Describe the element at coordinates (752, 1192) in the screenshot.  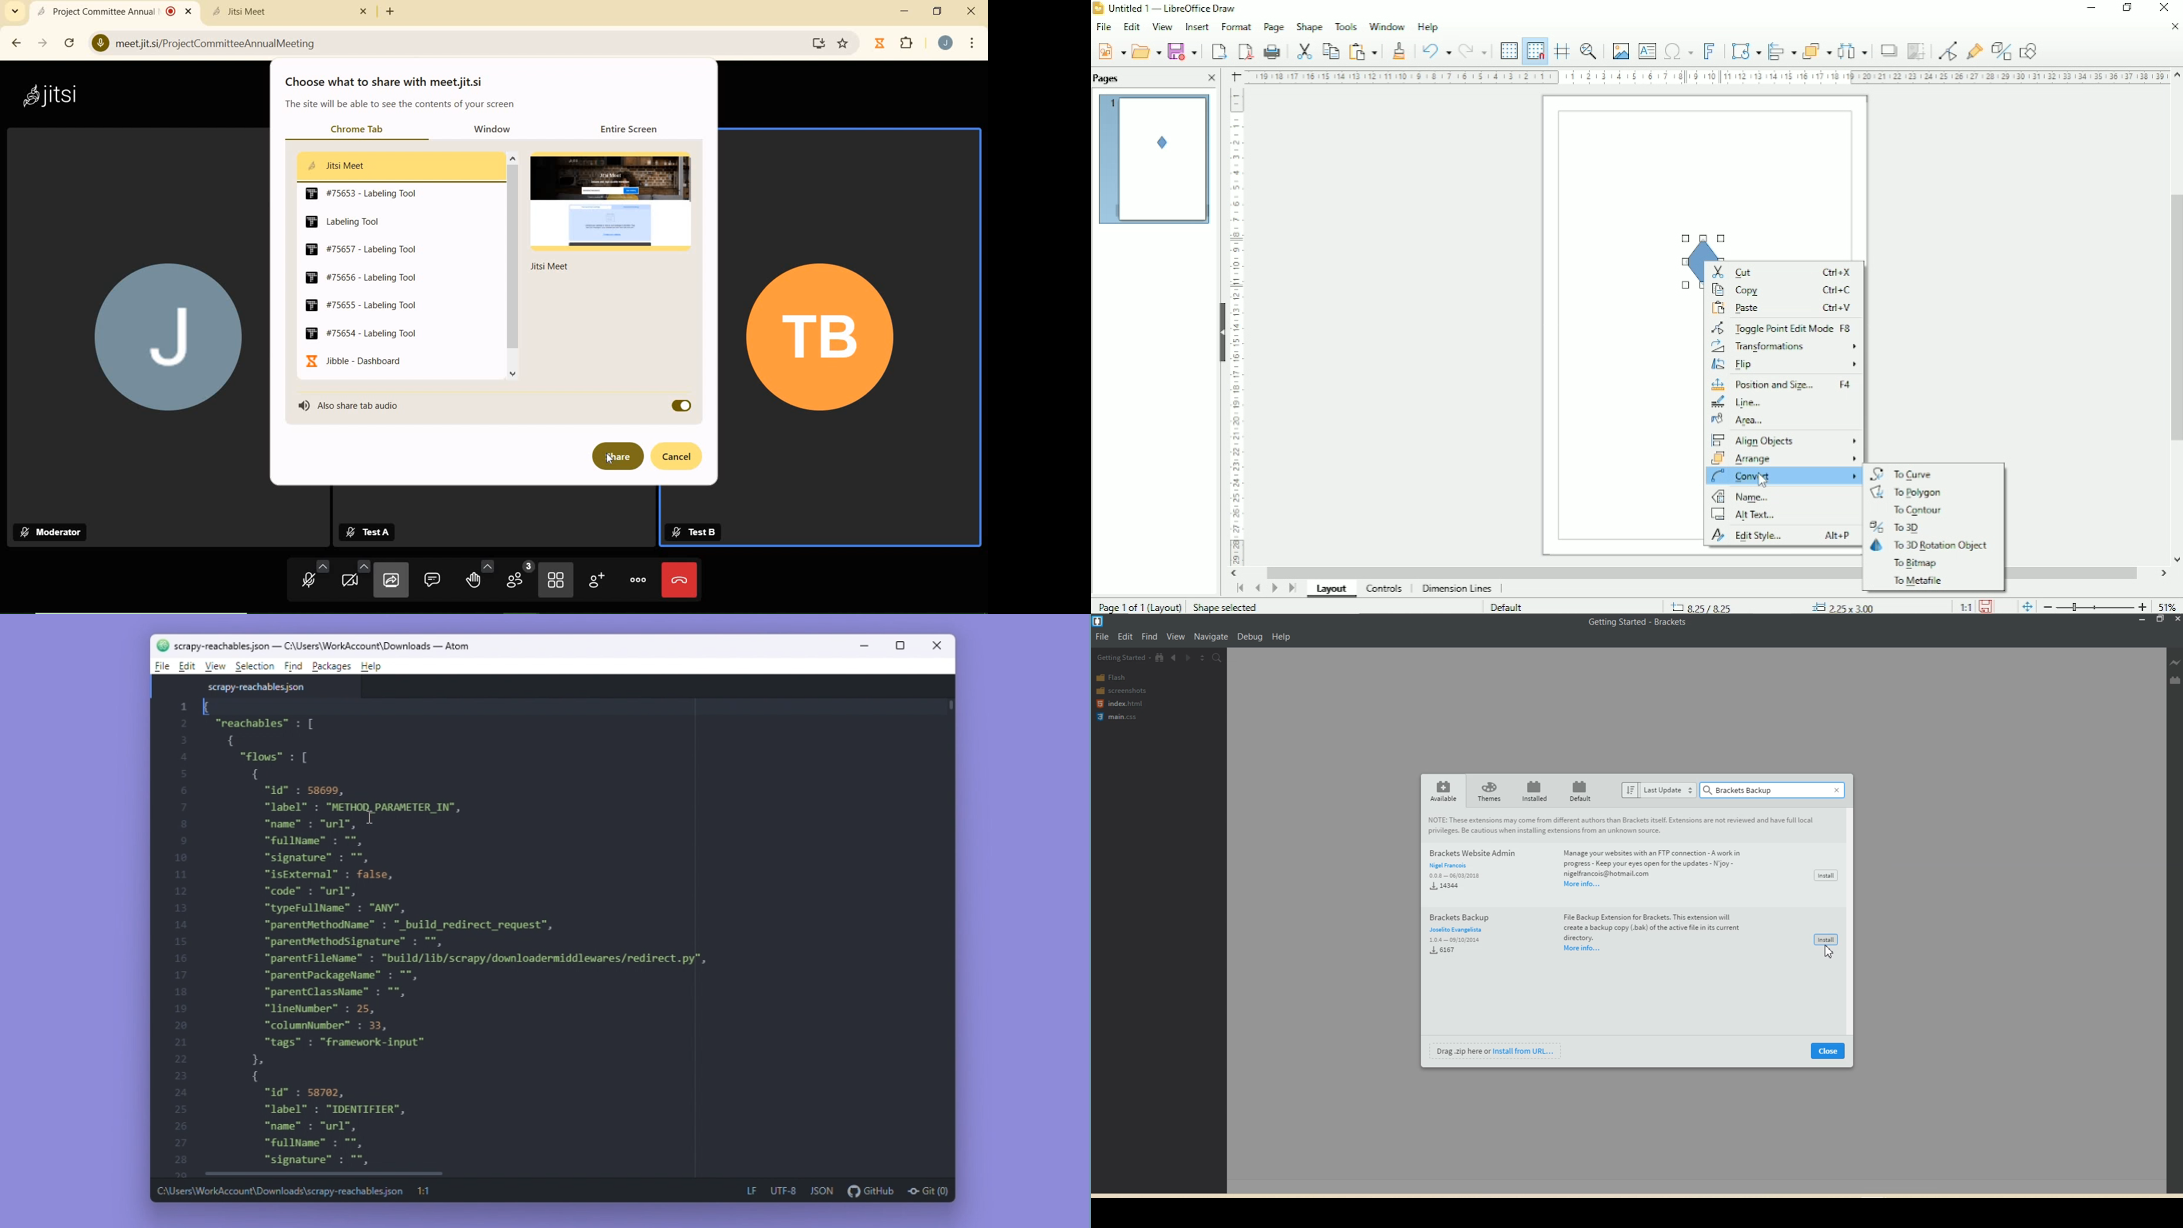
I see `LF` at that location.